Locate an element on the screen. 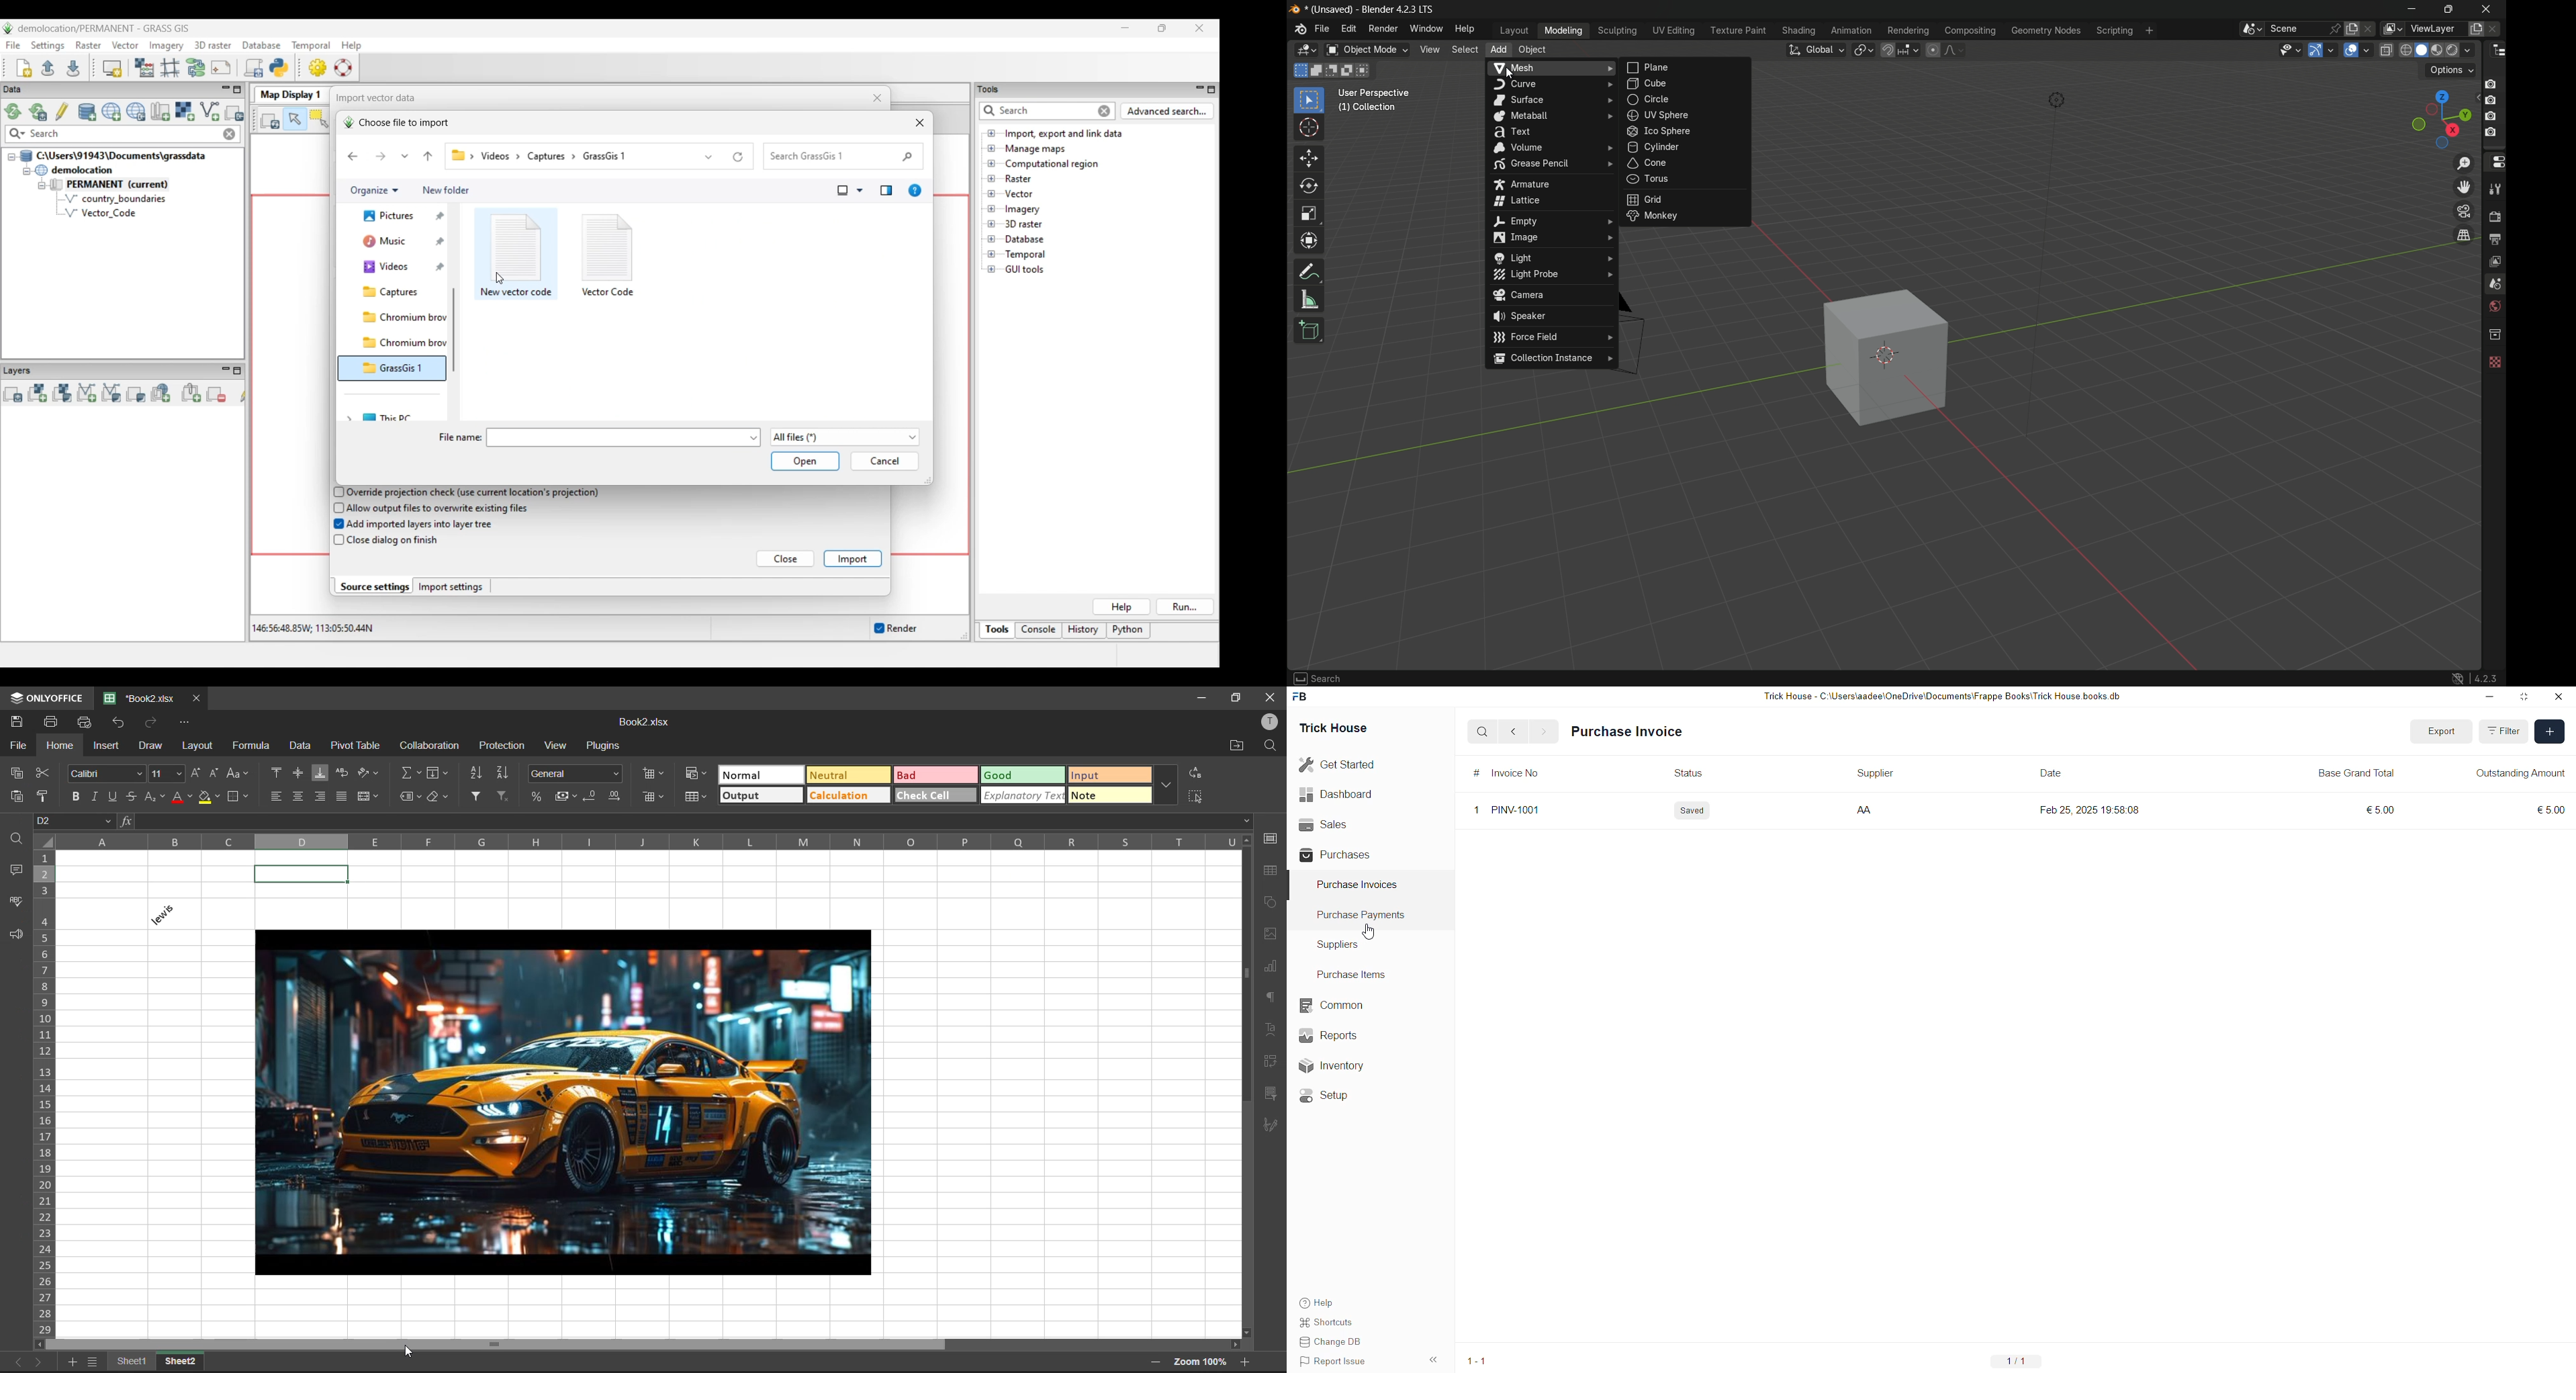  collection instance is located at coordinates (1553, 359).